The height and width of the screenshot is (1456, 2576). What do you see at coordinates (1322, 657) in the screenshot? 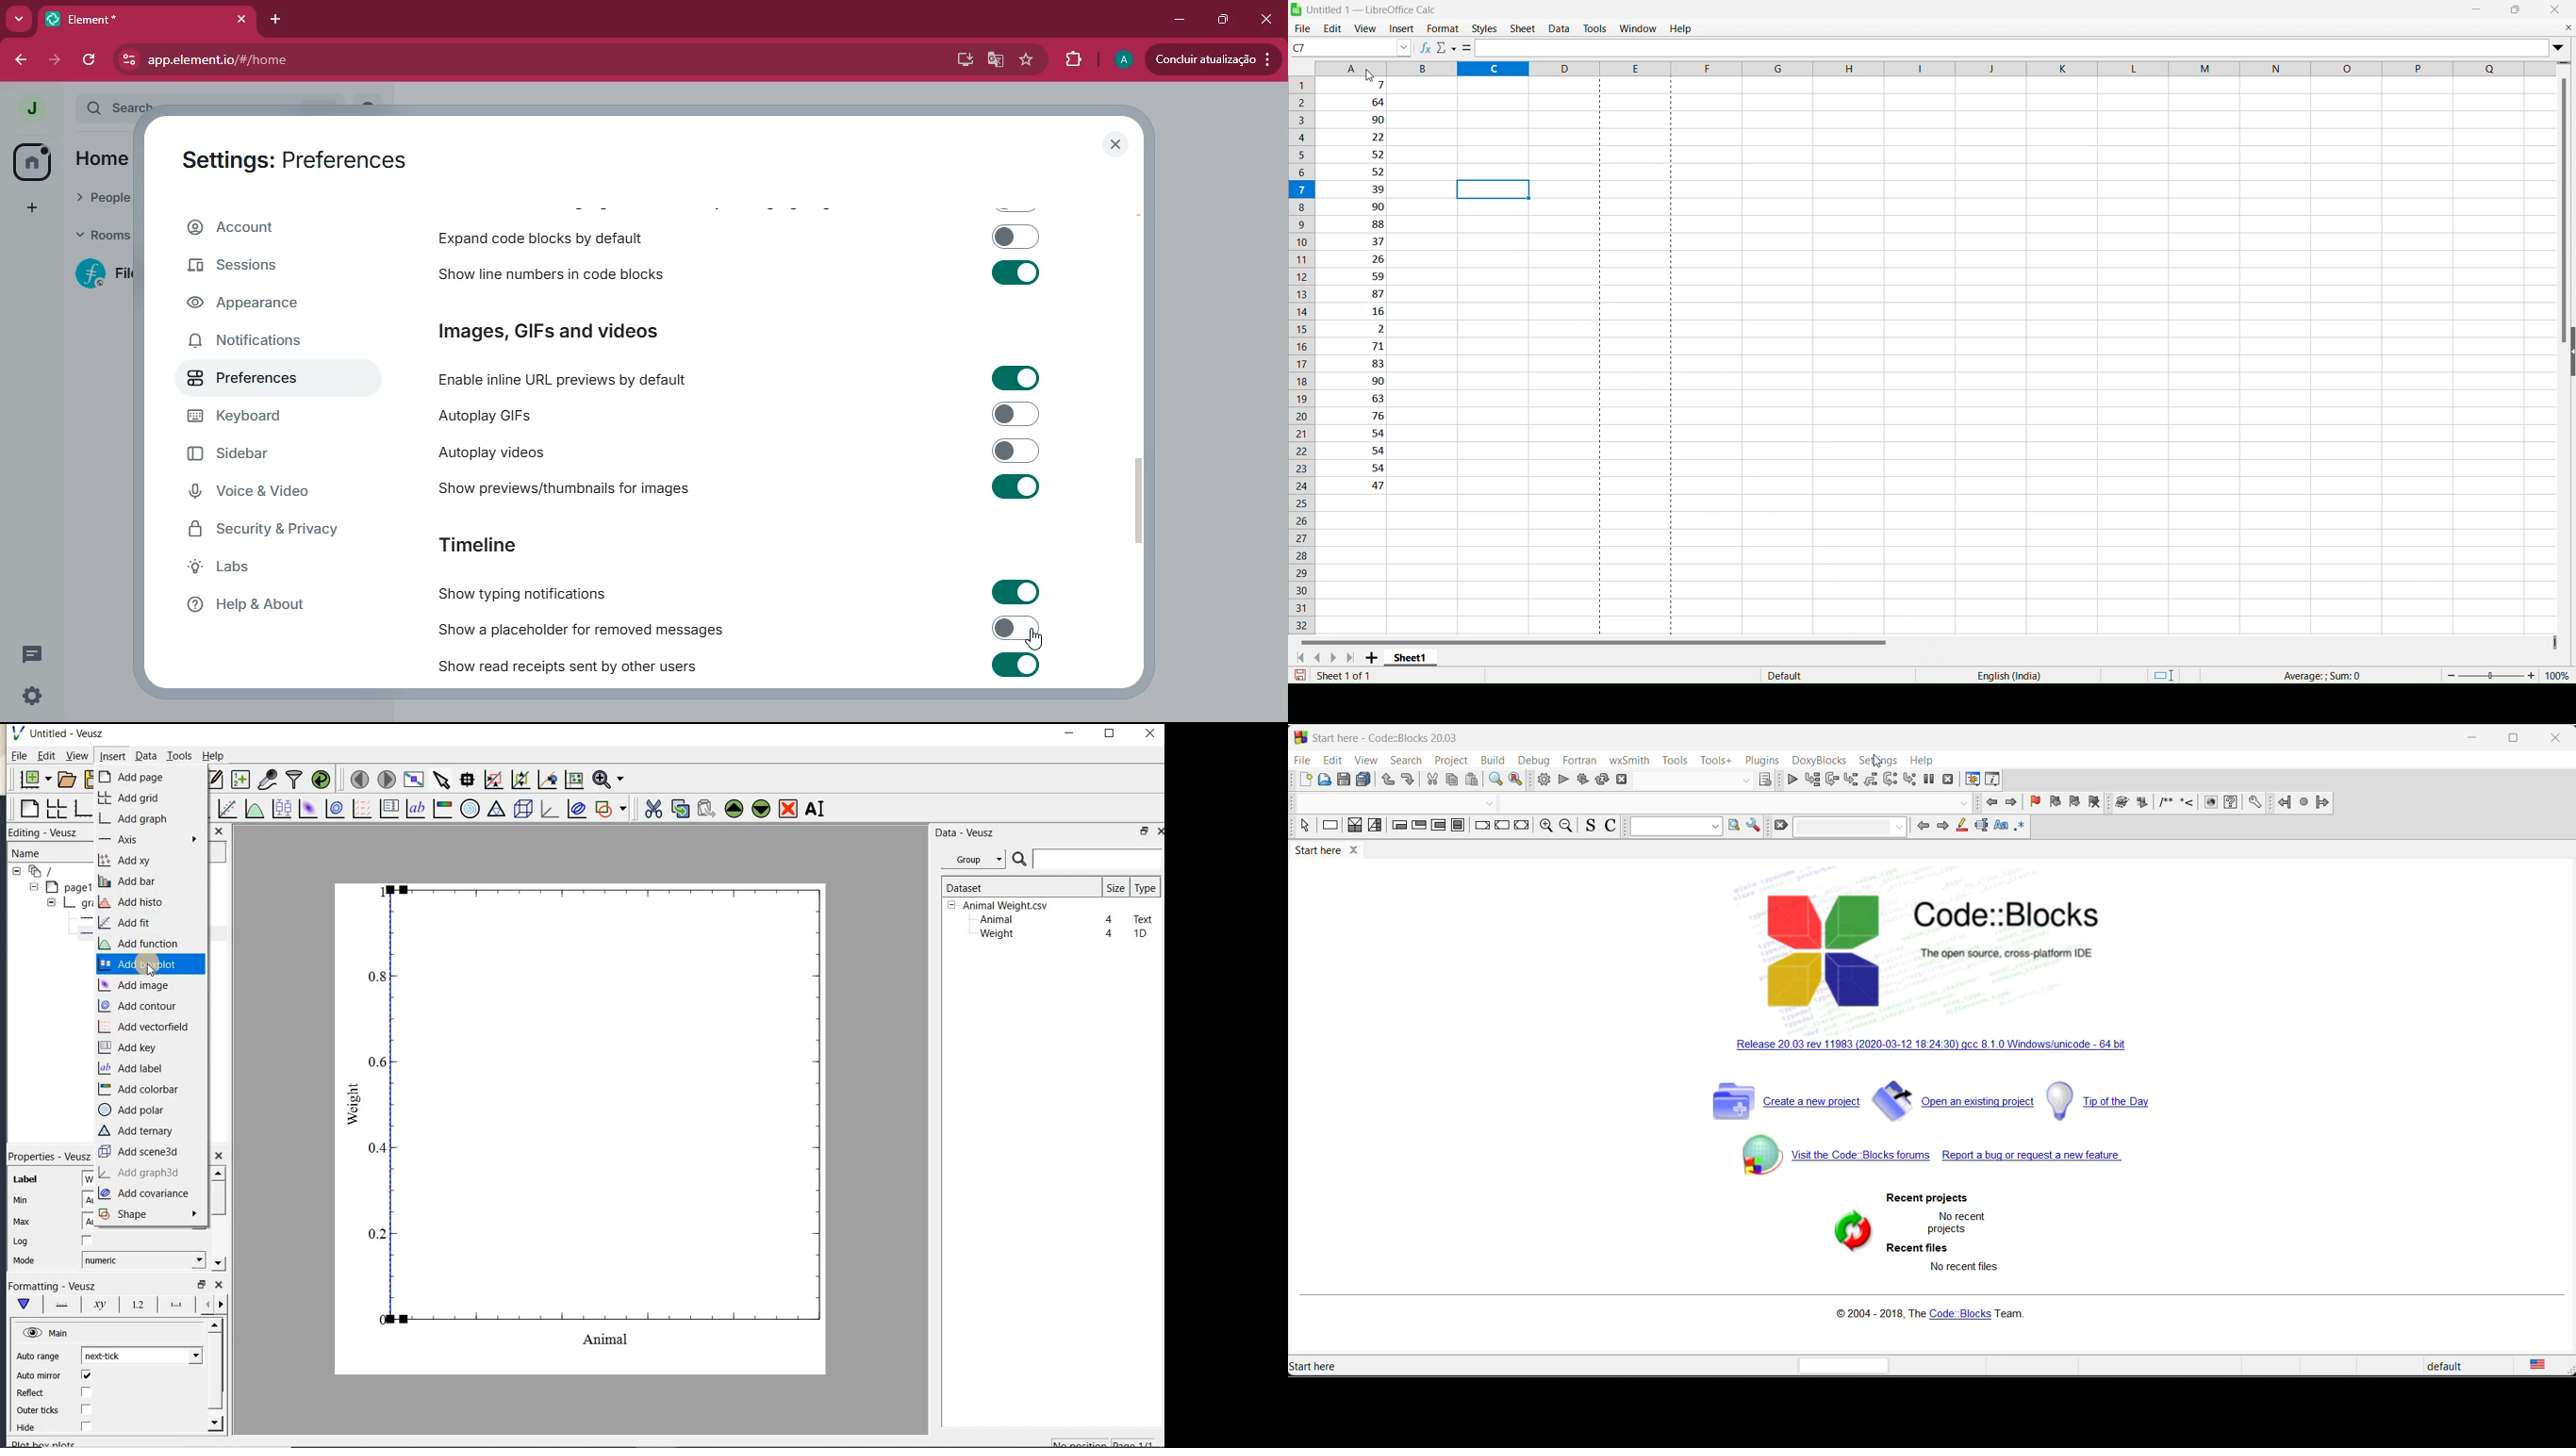
I see `Previous` at bounding box center [1322, 657].